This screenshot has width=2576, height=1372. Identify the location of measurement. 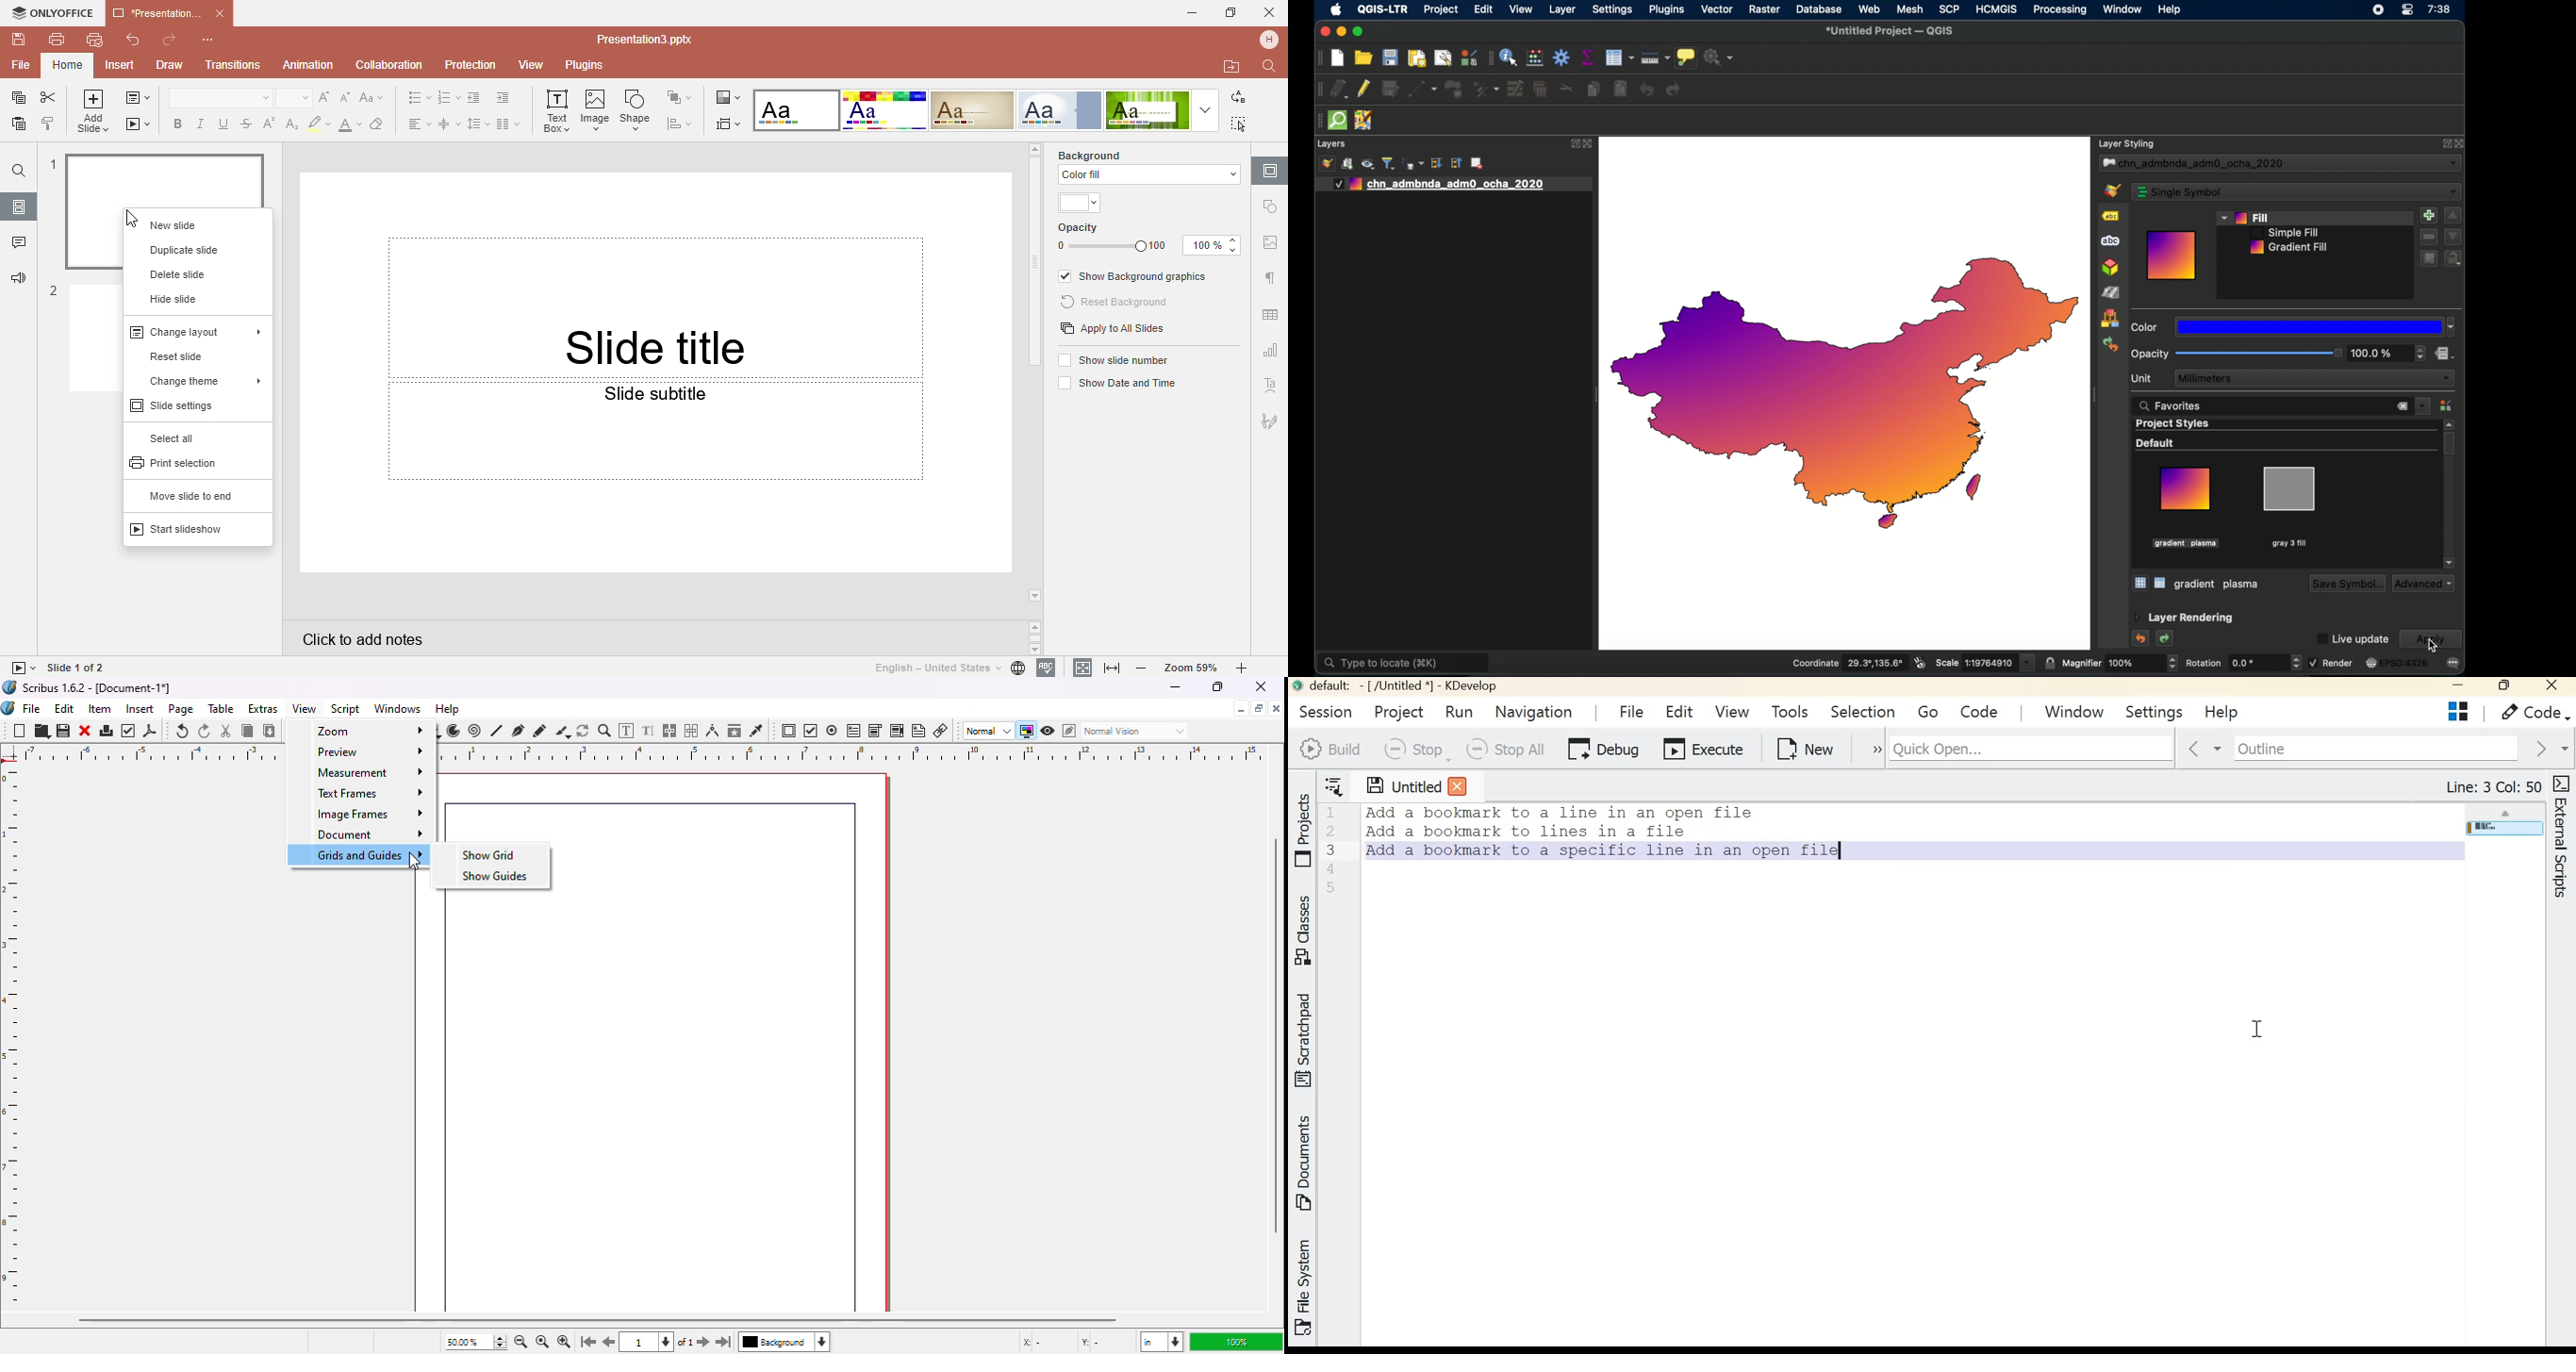
(359, 772).